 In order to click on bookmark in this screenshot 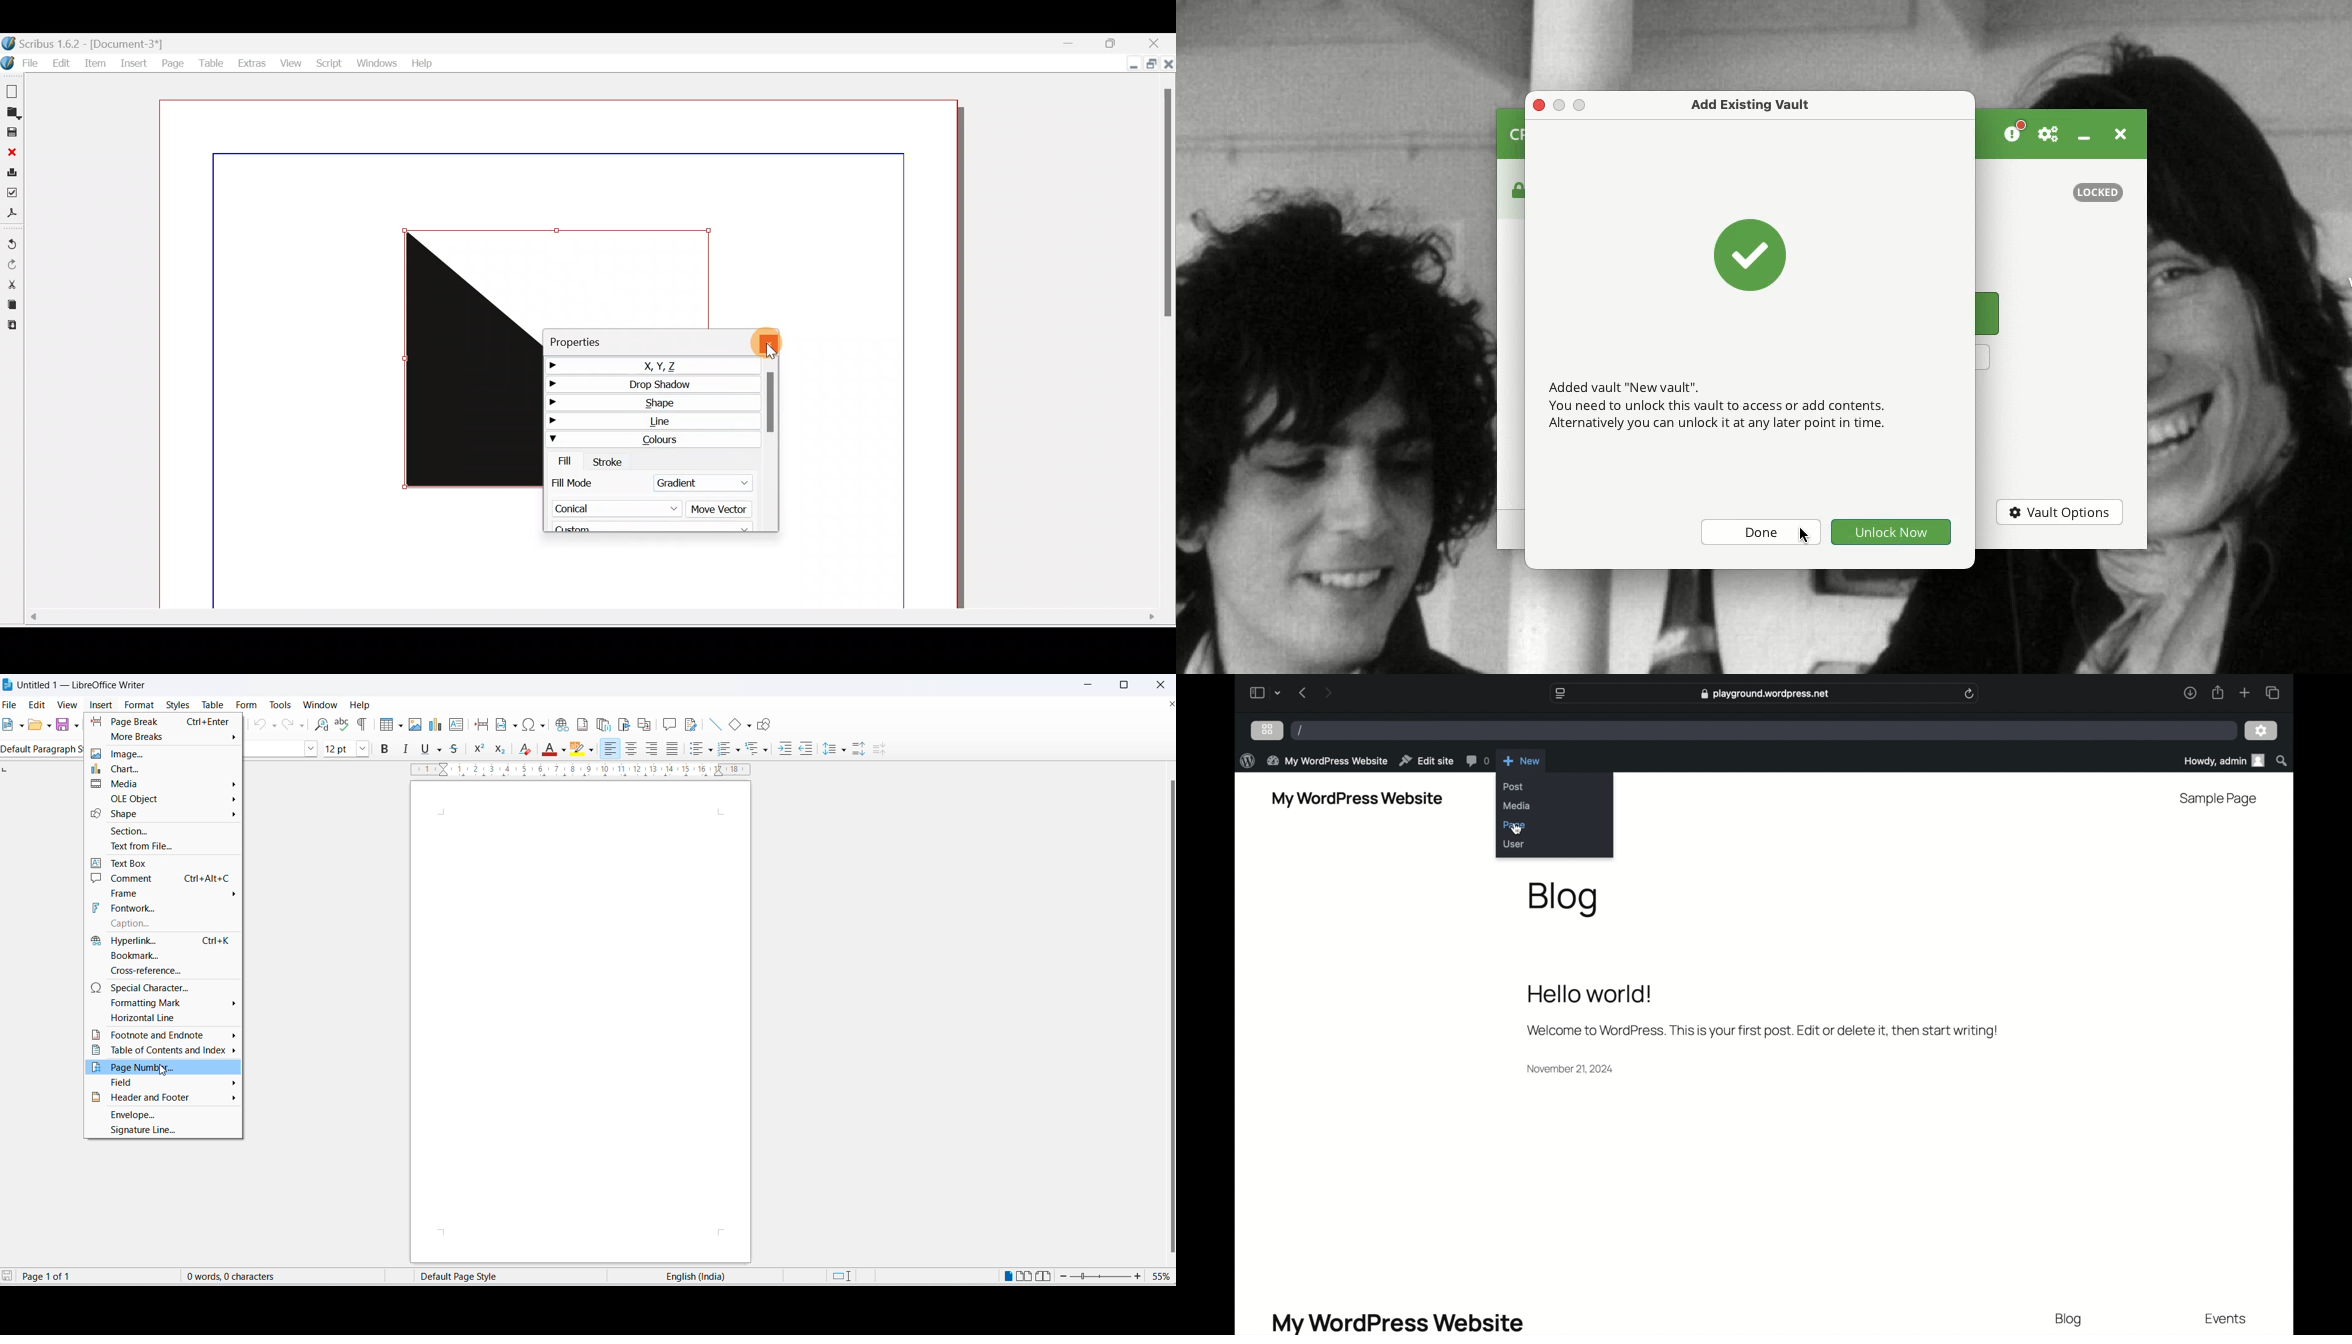, I will do `click(164, 958)`.